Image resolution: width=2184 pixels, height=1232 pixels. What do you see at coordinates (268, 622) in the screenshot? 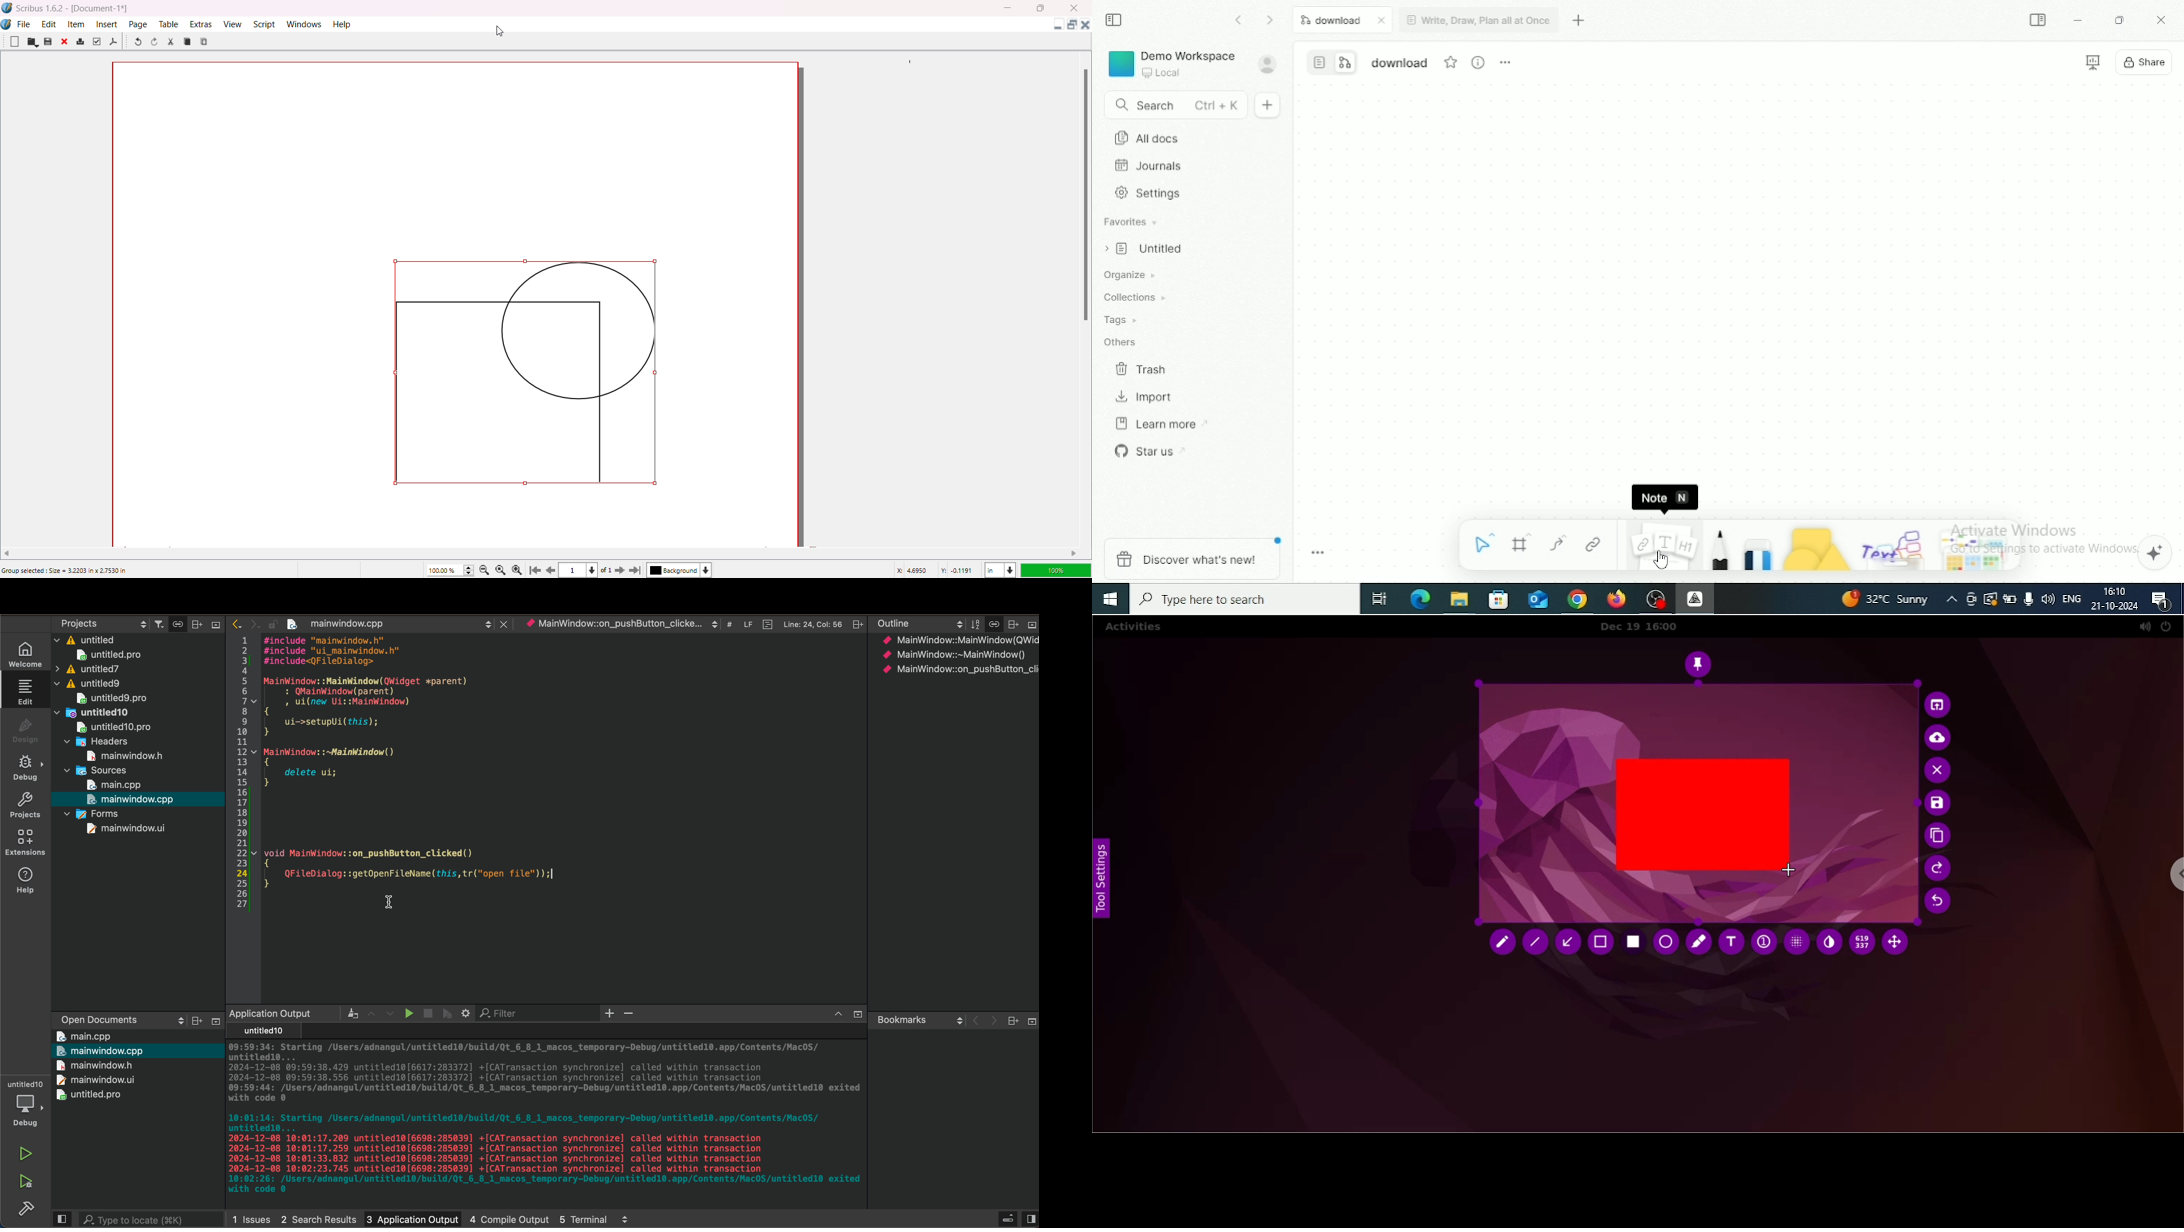
I see `lock` at bounding box center [268, 622].